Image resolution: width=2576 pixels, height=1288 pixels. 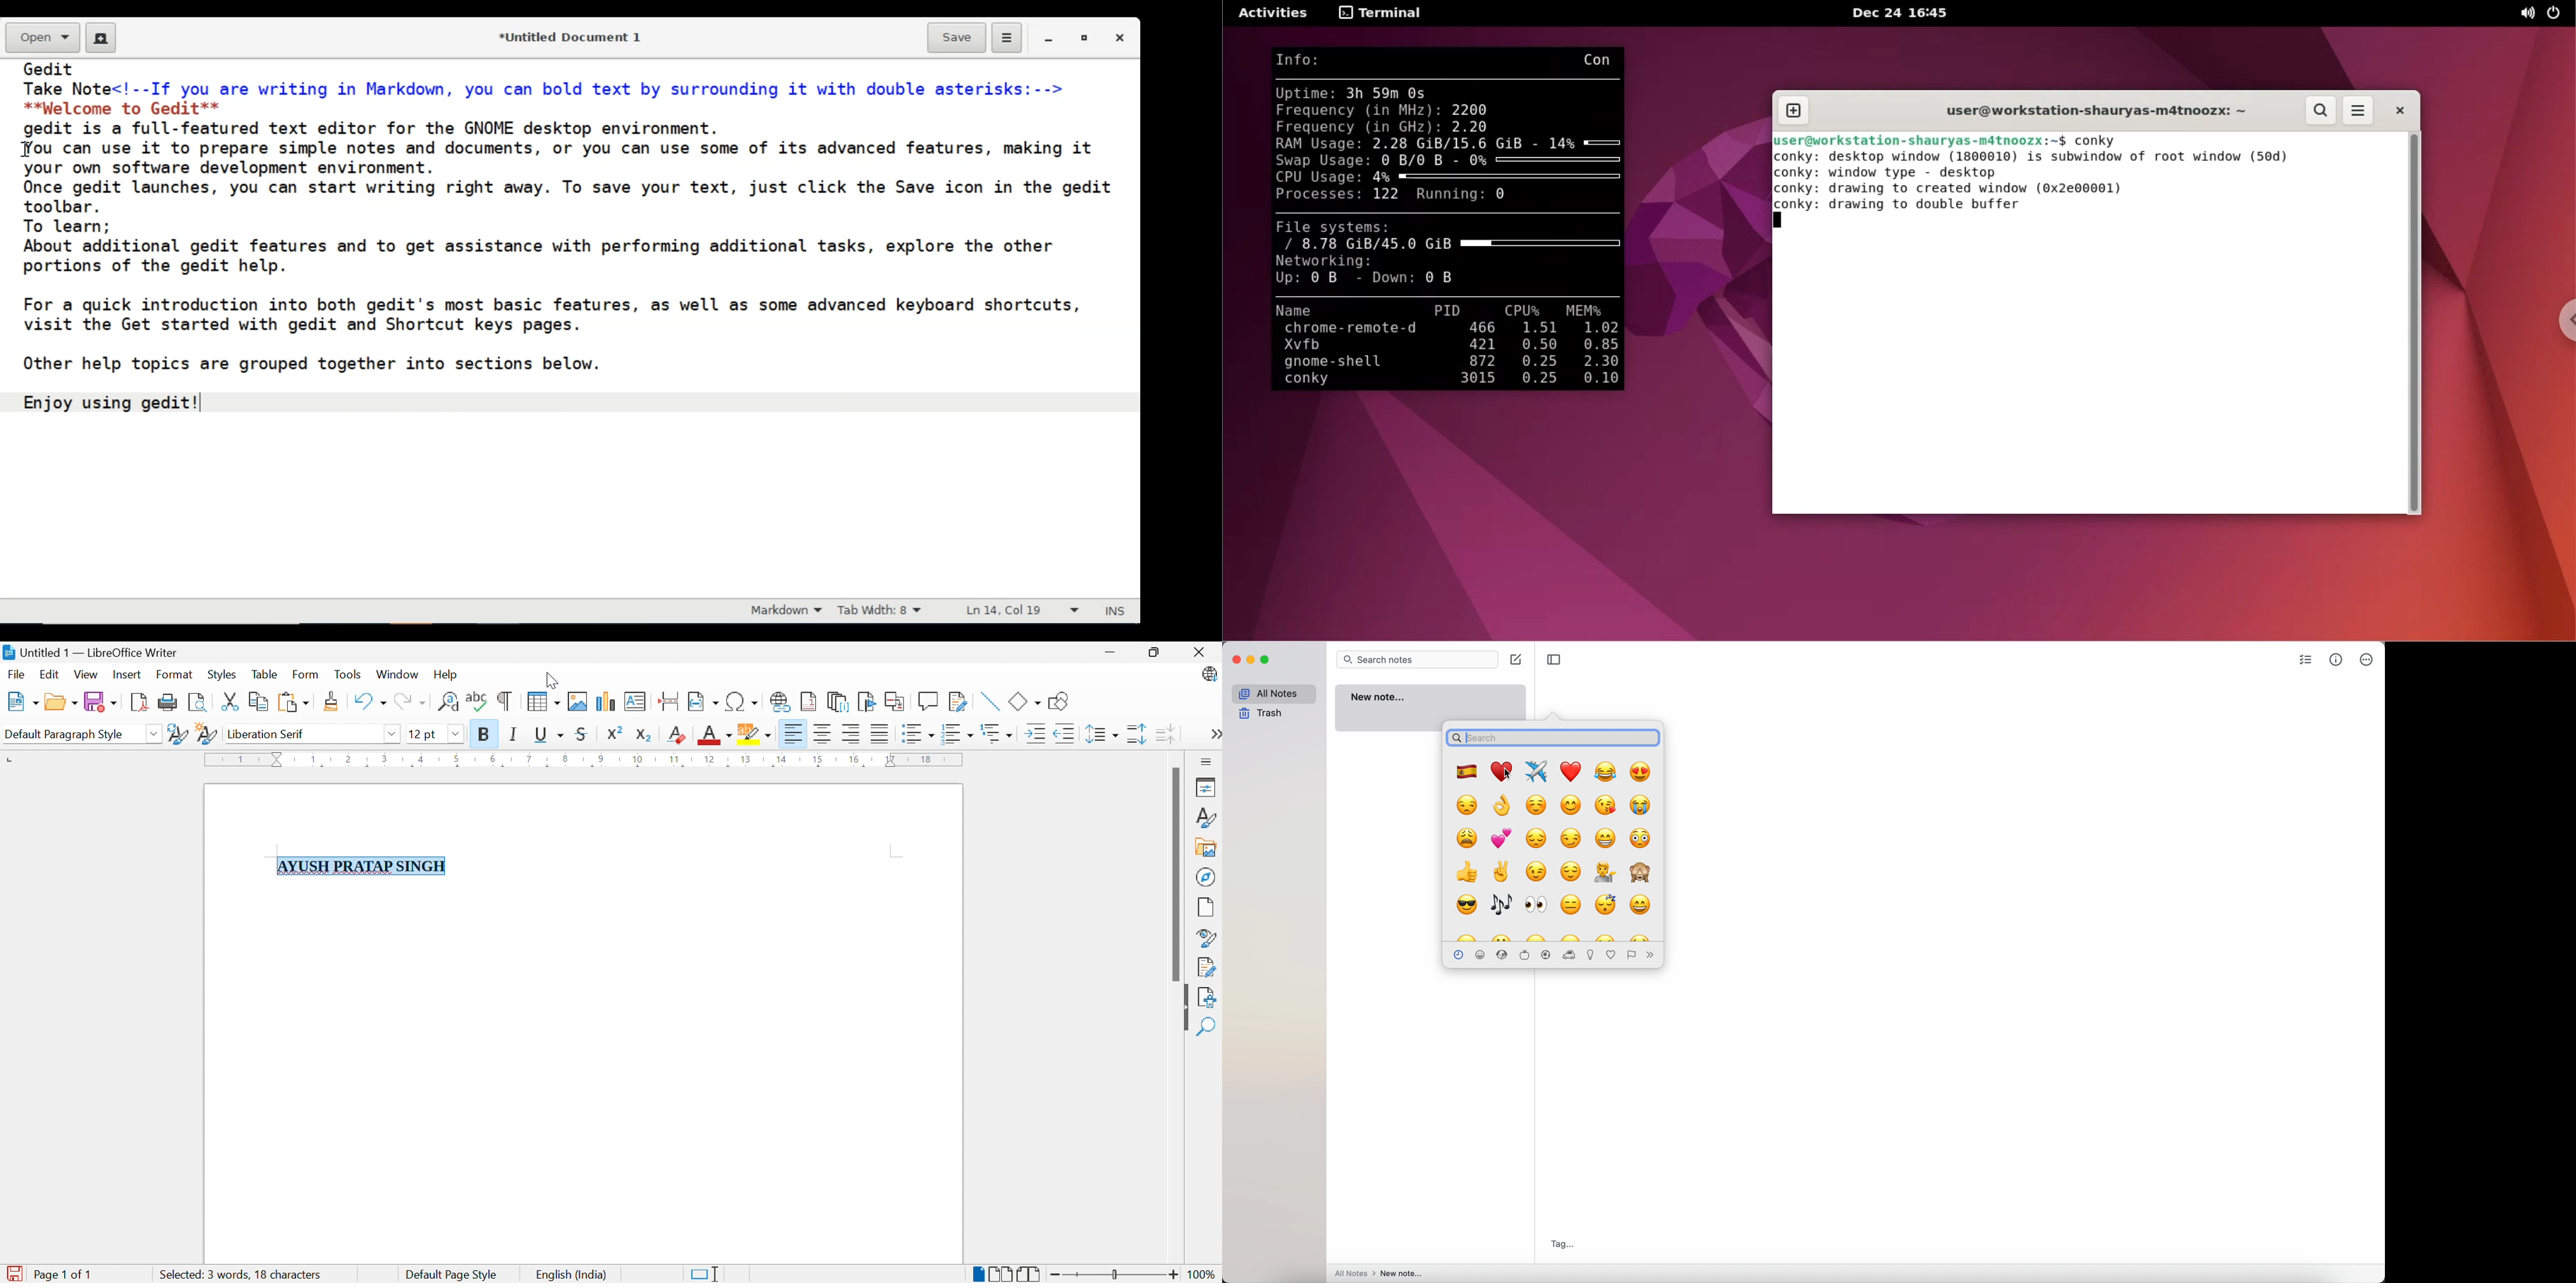 I want to click on Print, so click(x=167, y=703).